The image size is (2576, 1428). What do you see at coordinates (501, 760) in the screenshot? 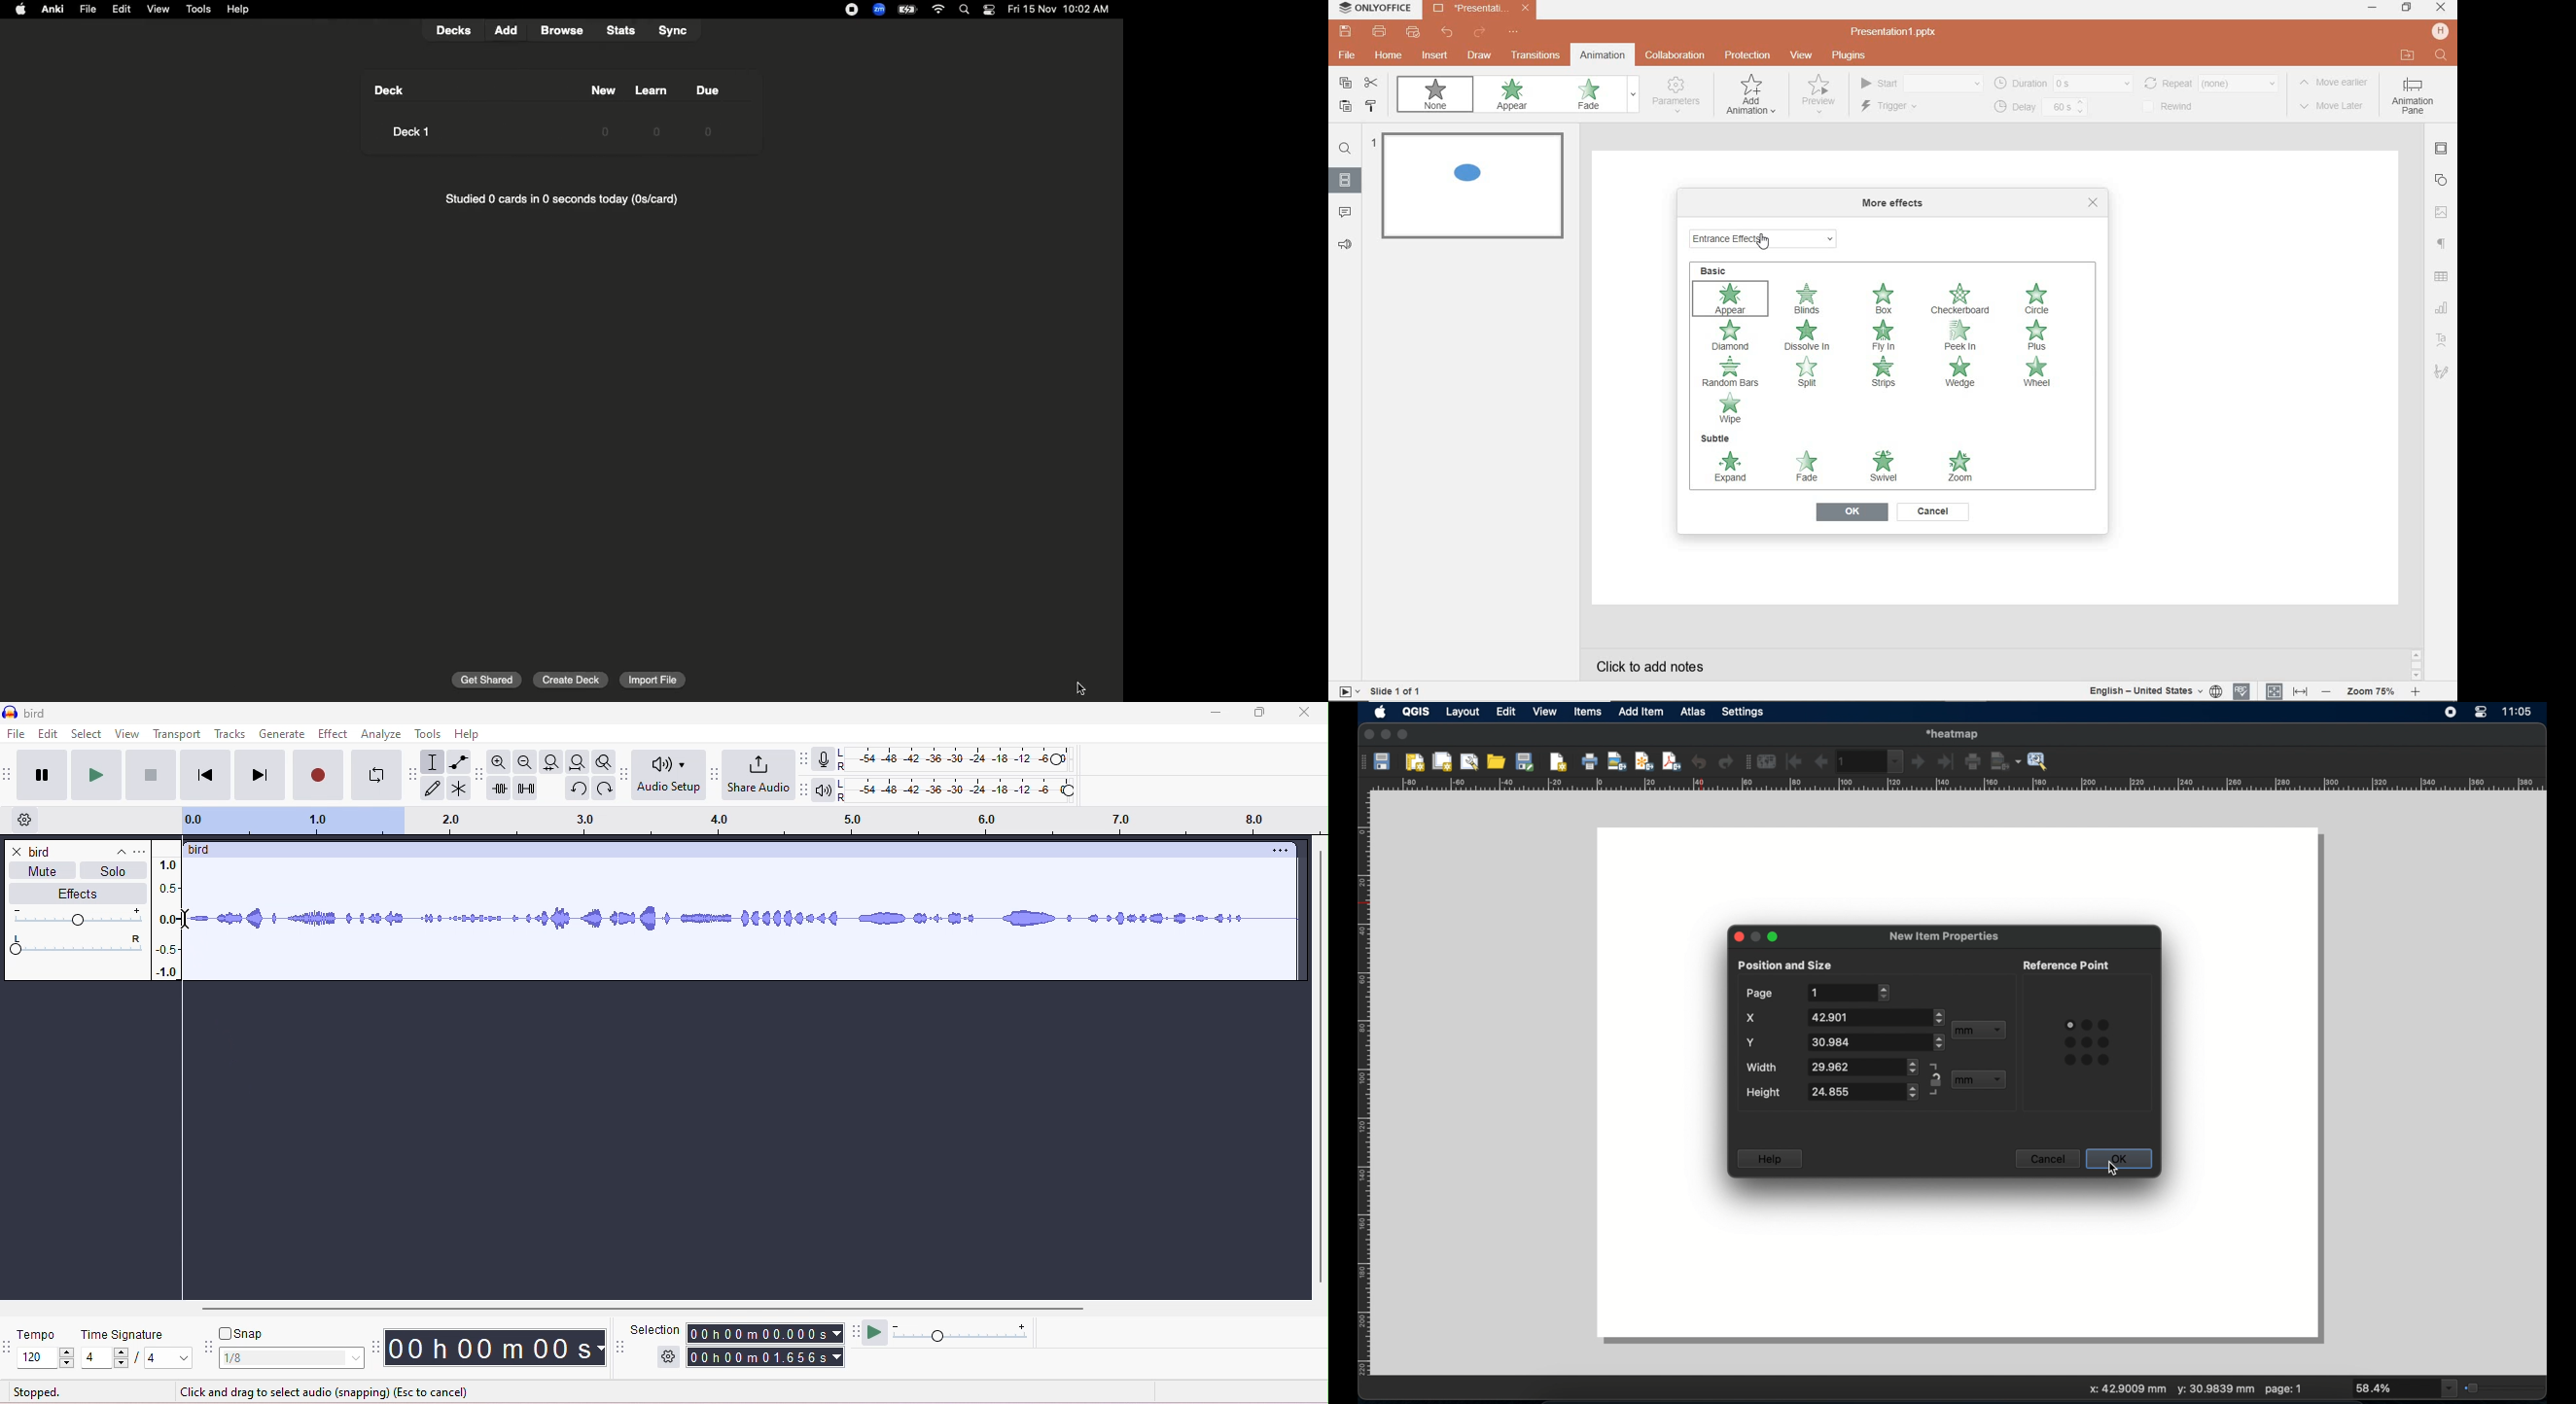
I see `zoom in` at bounding box center [501, 760].